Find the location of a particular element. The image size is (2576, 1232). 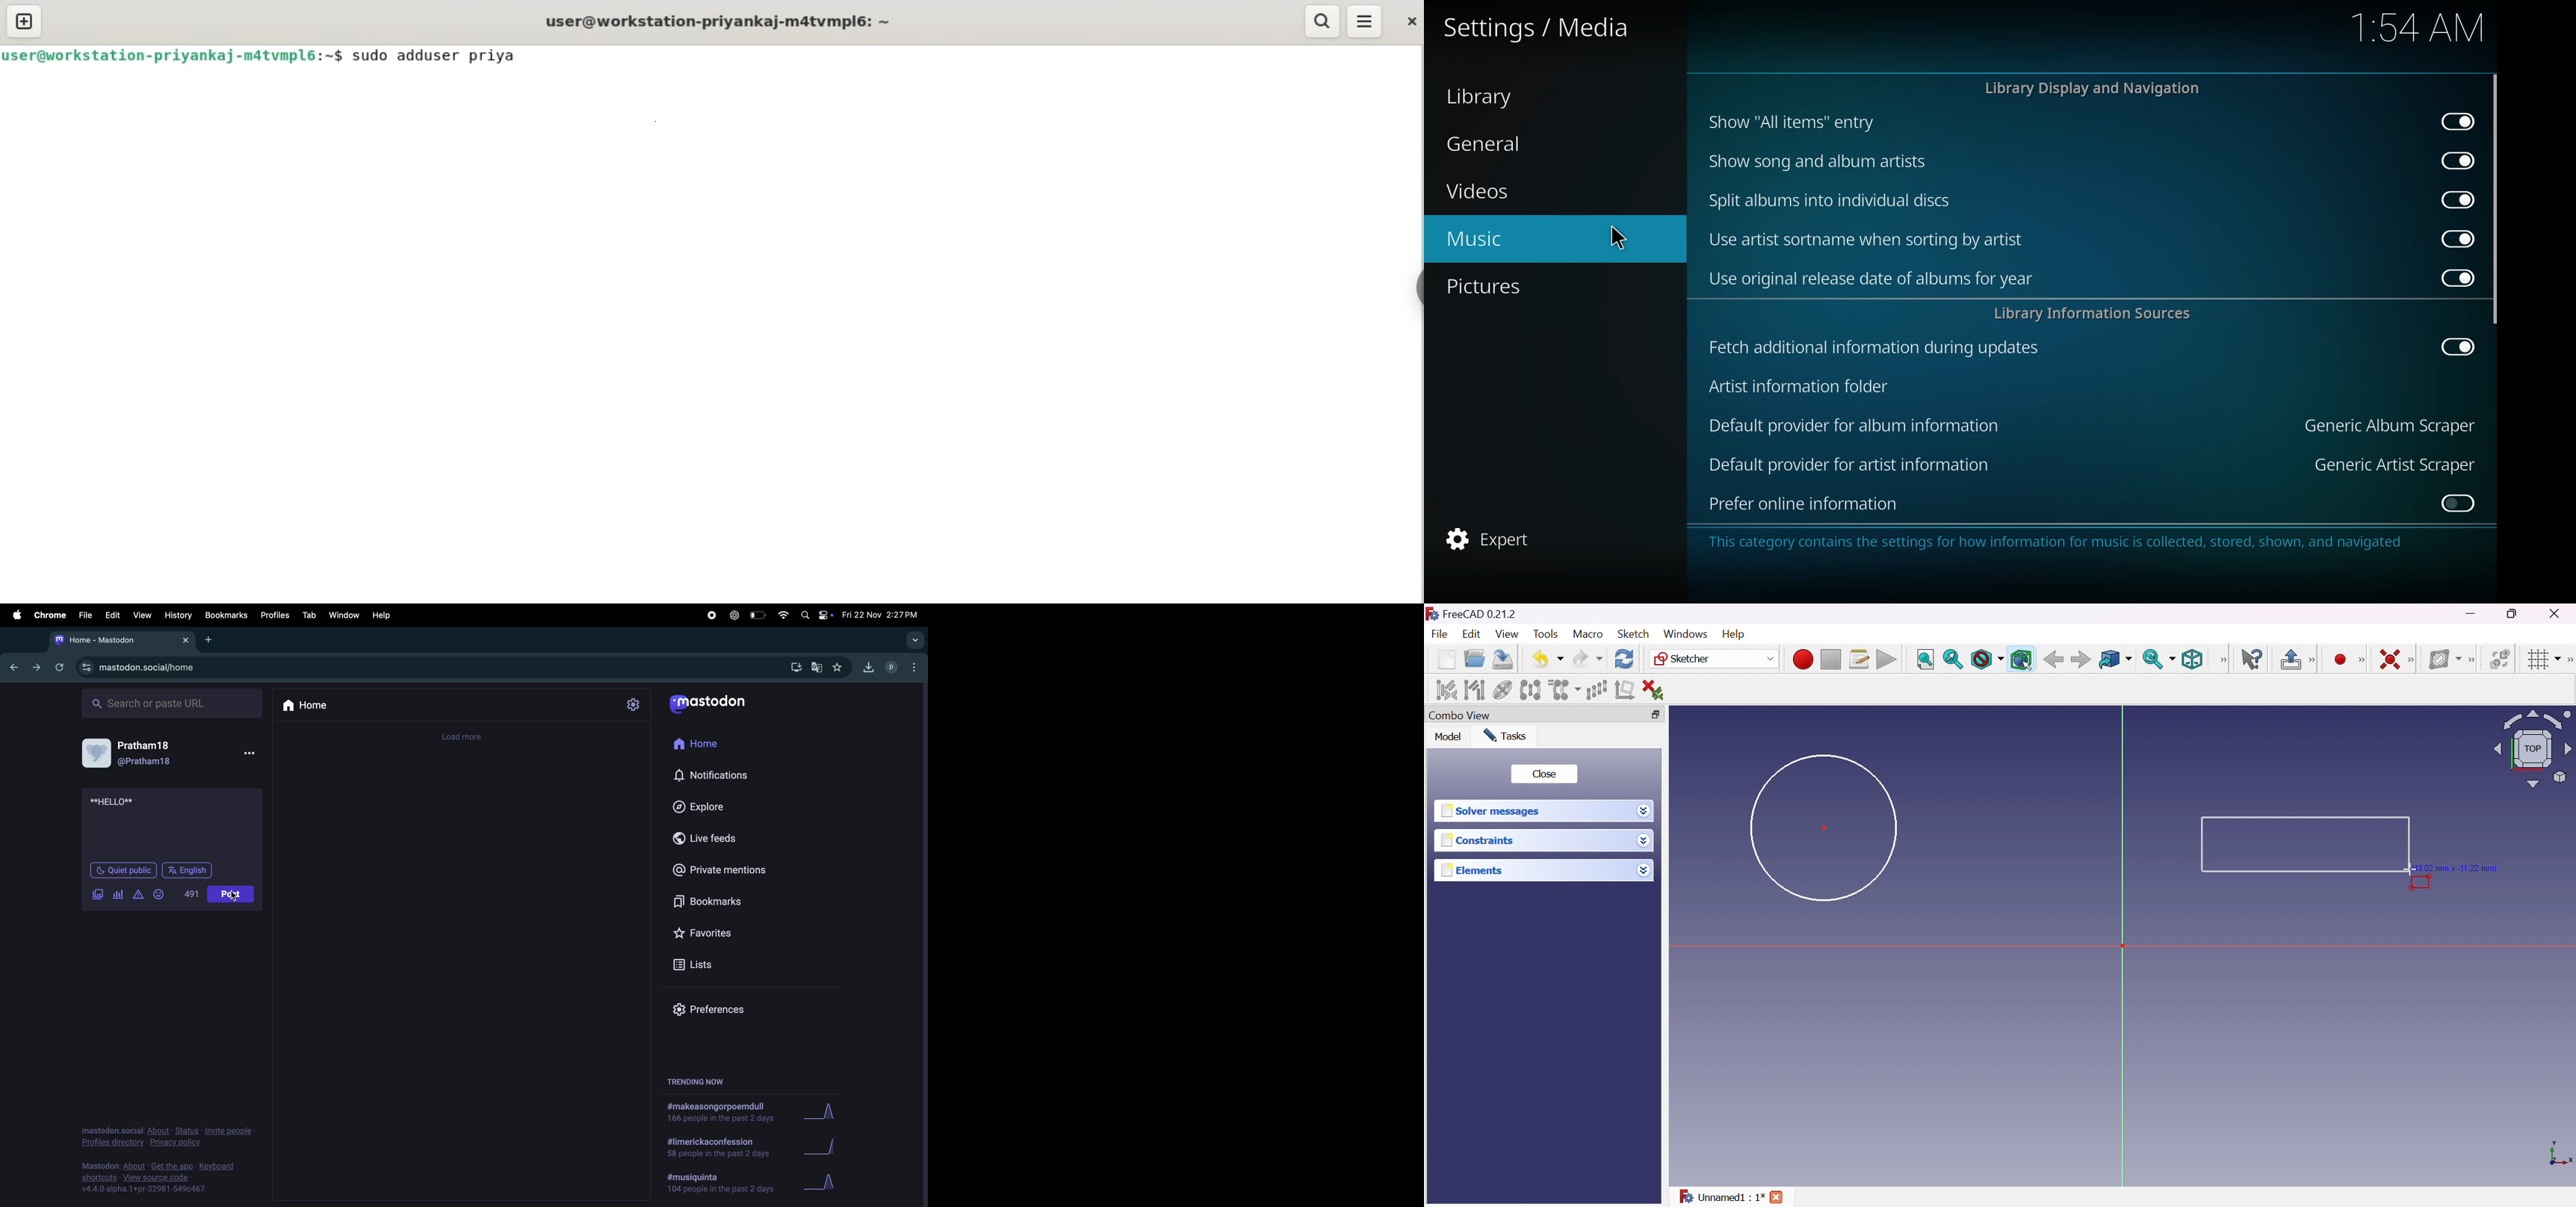

dropdown is located at coordinates (909, 640).